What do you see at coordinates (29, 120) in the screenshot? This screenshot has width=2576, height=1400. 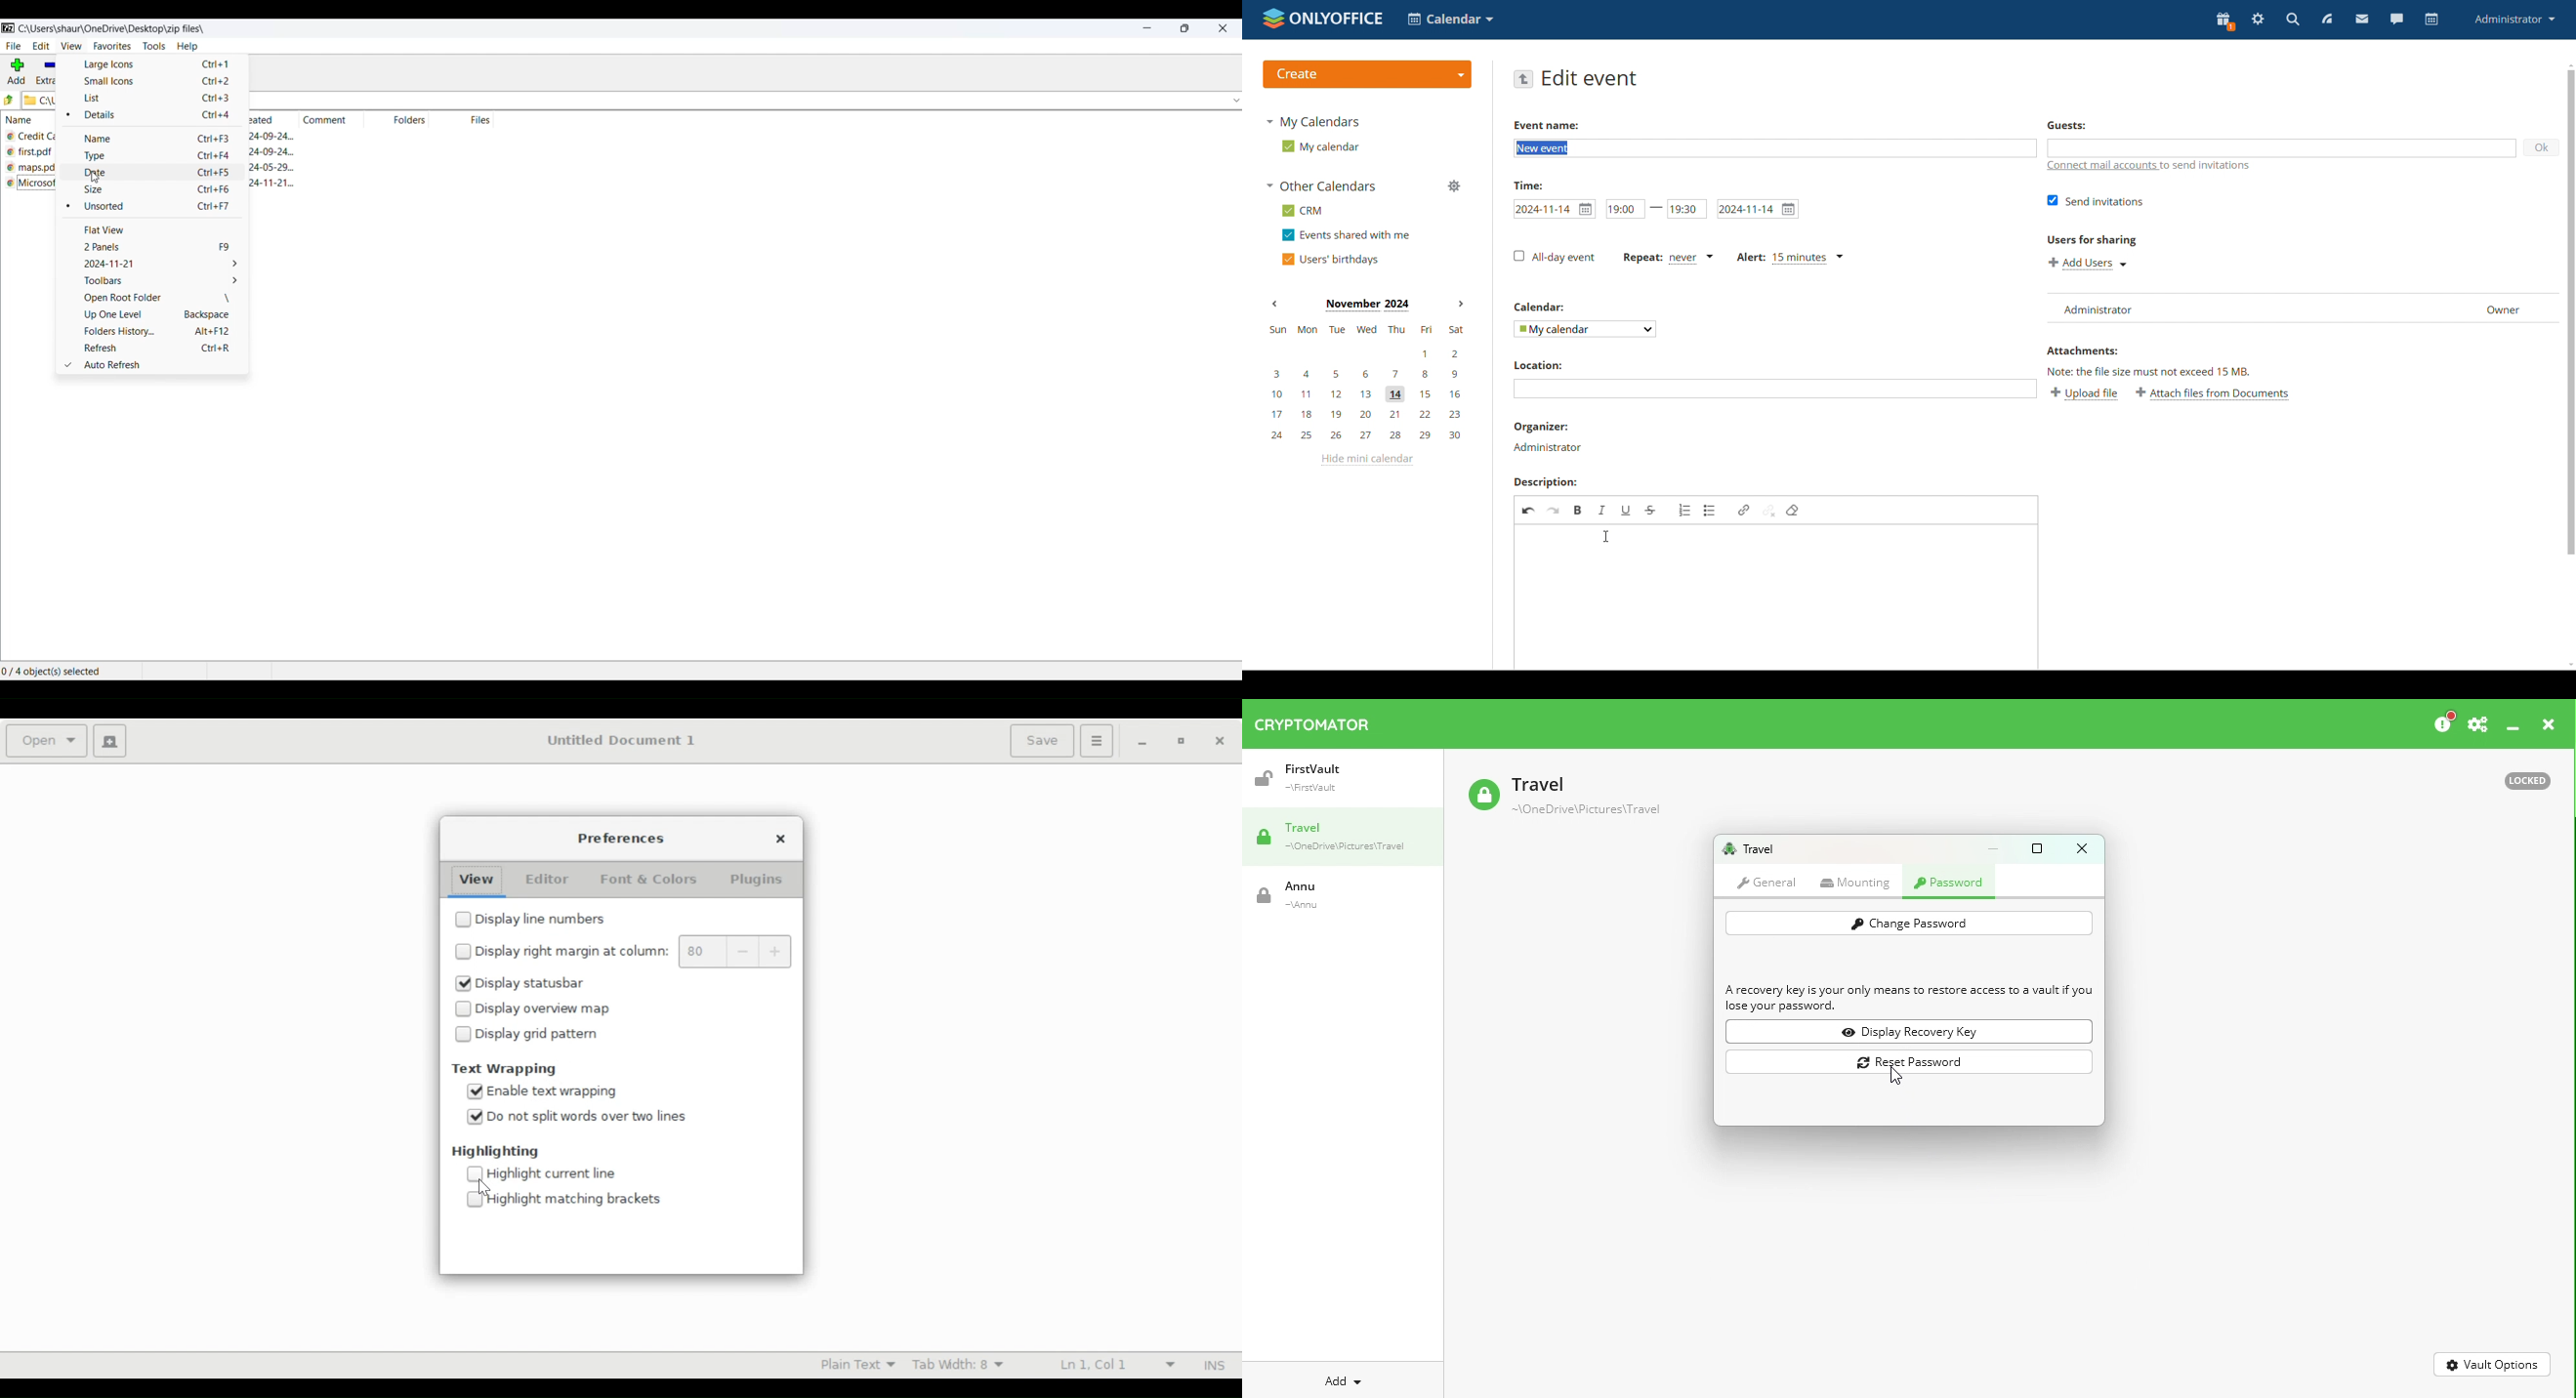 I see `name` at bounding box center [29, 120].